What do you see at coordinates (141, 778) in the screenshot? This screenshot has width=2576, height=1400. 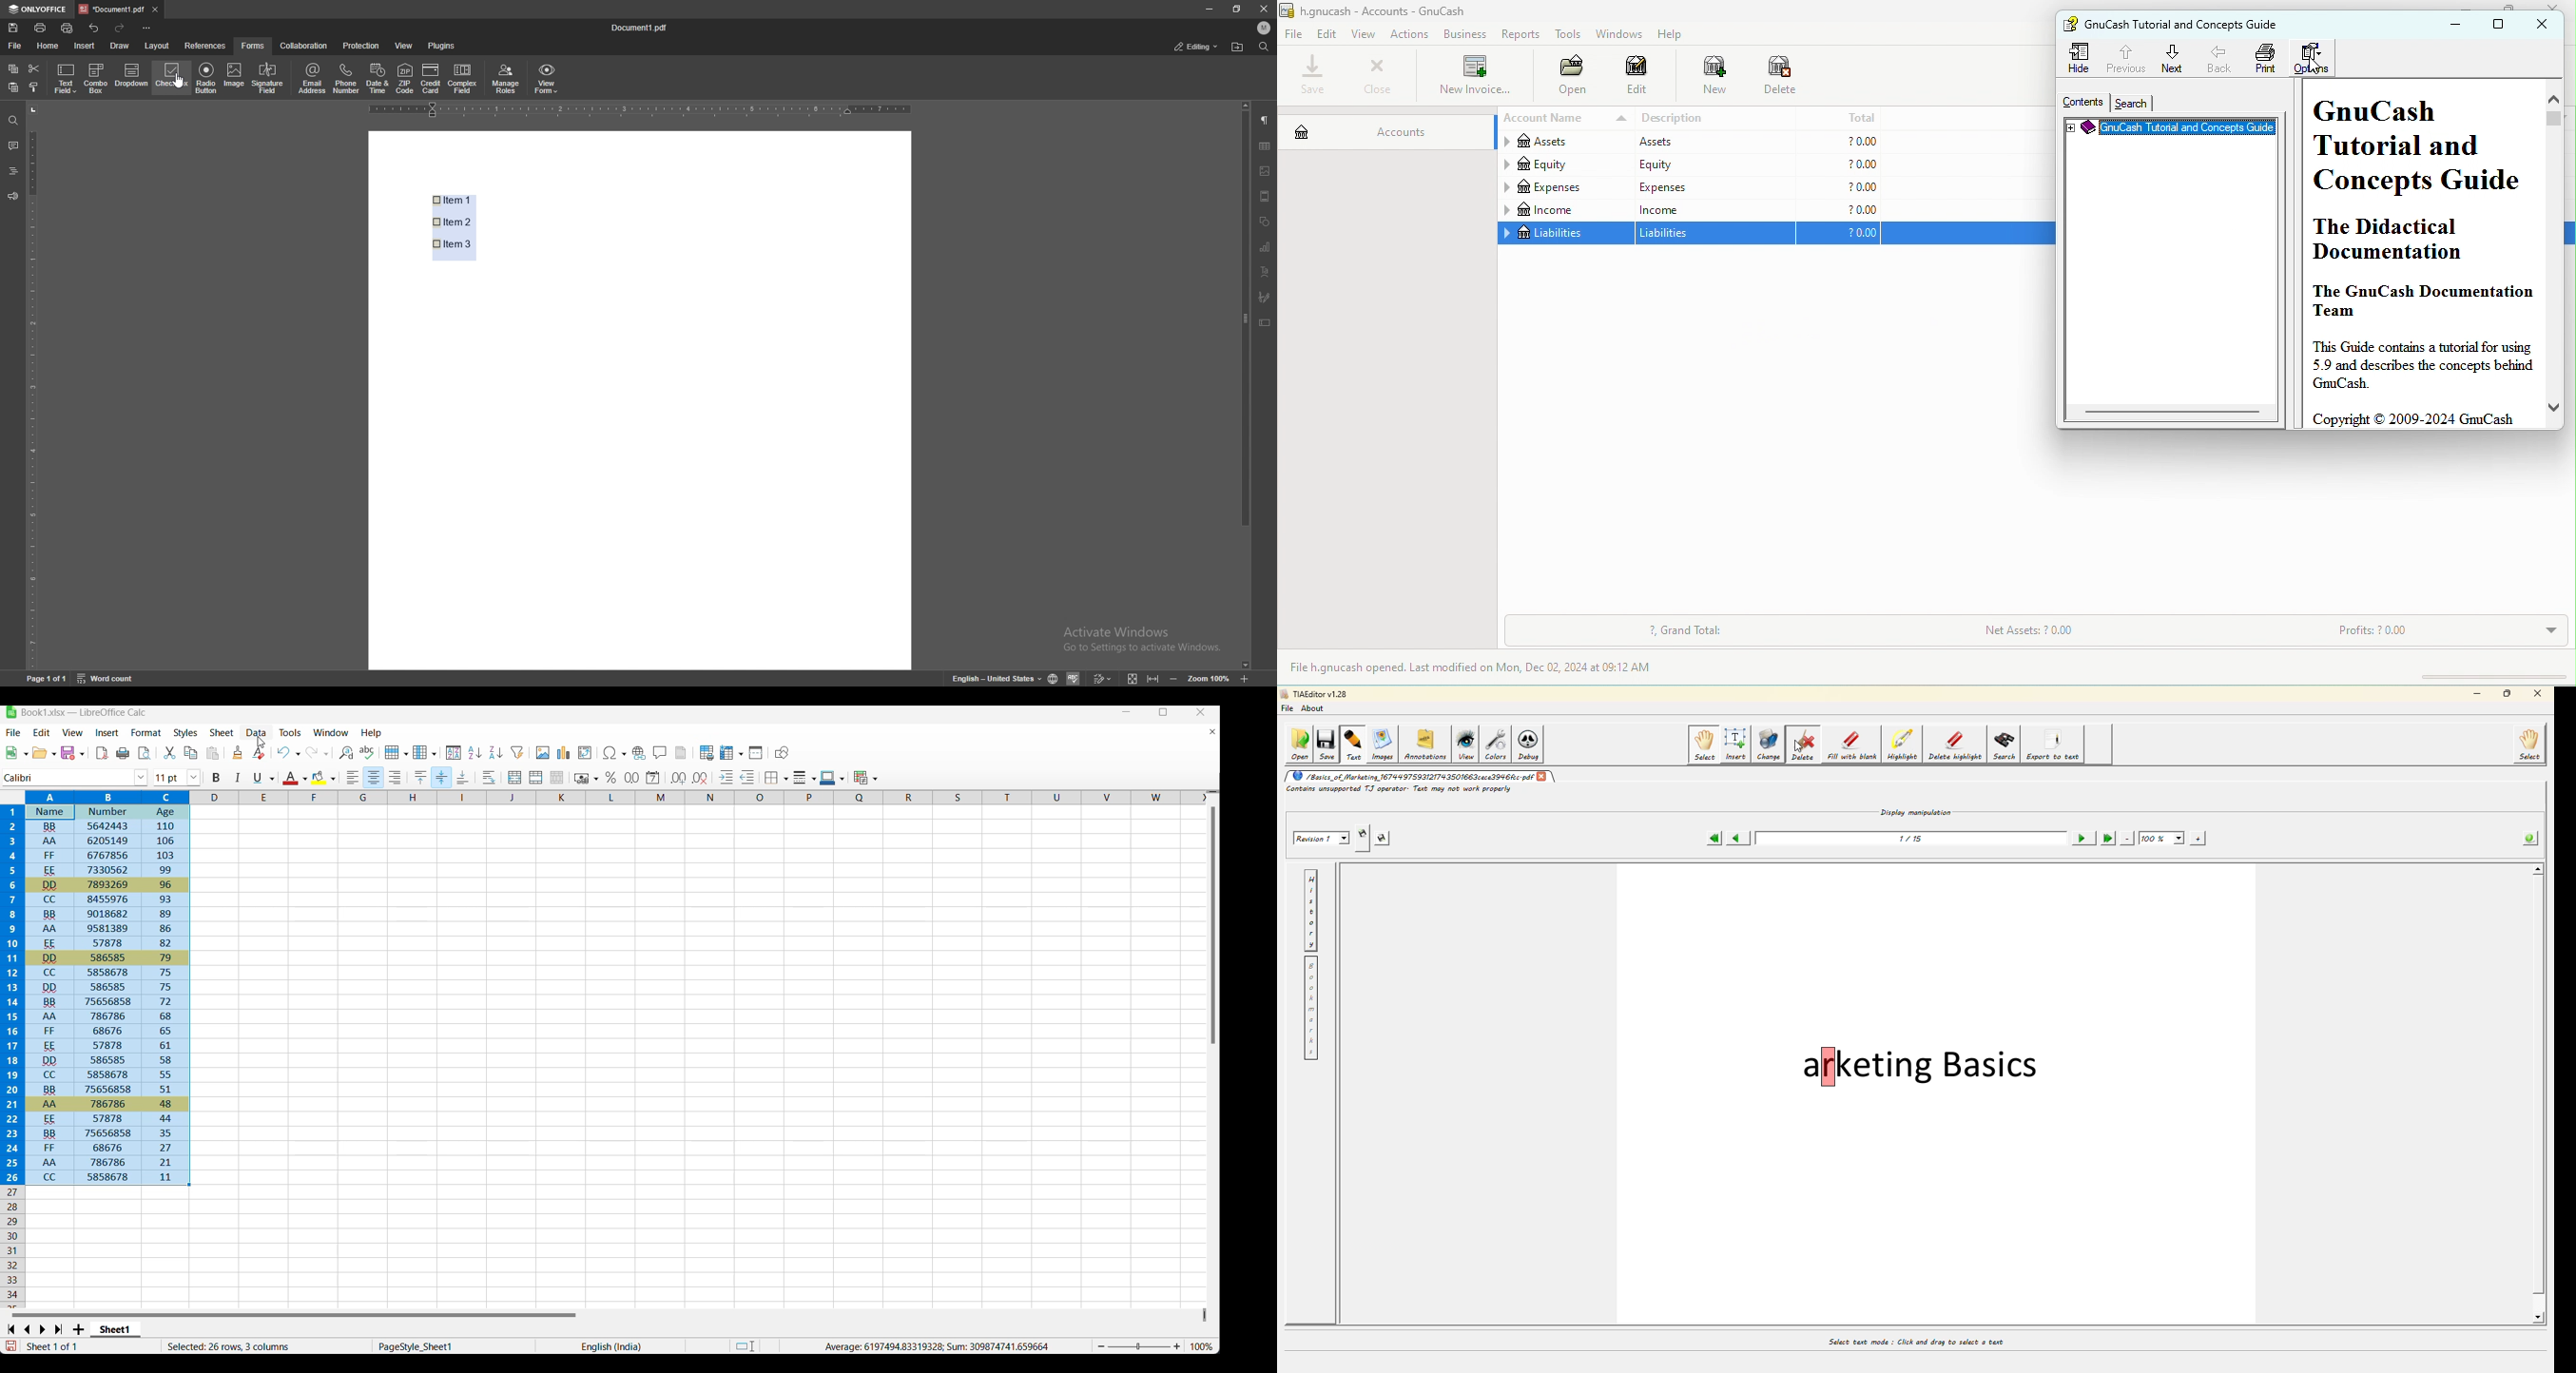 I see `Font options` at bounding box center [141, 778].